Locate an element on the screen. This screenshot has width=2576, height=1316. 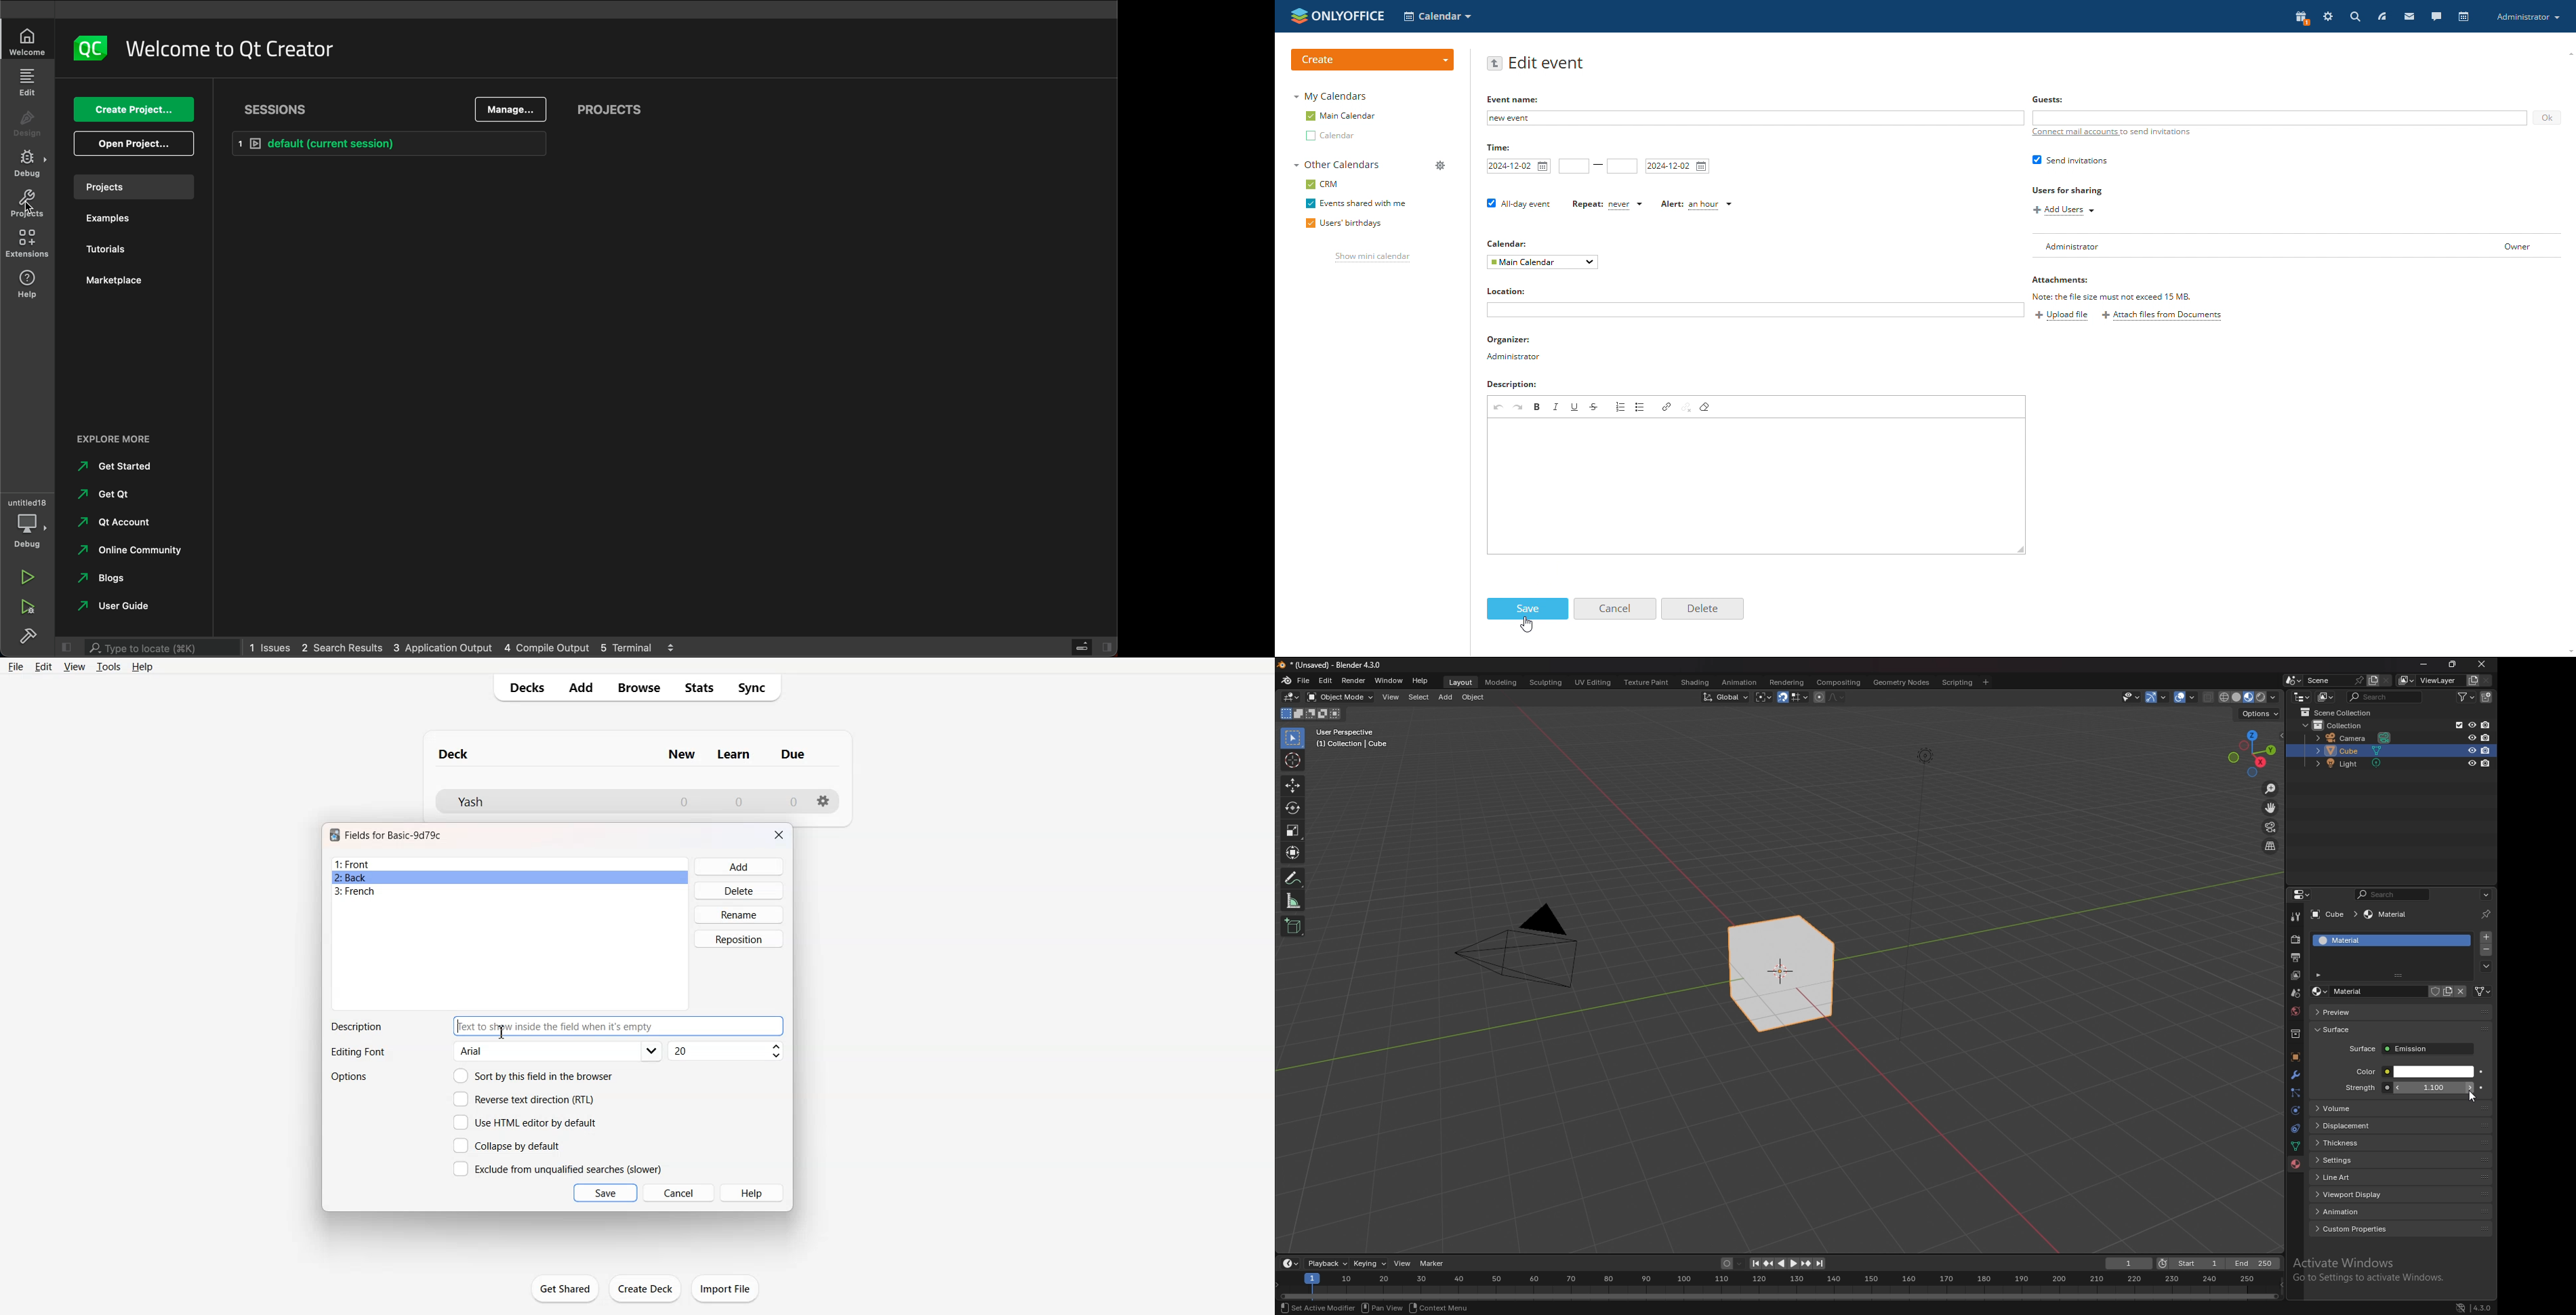
Column name is located at coordinates (681, 754).